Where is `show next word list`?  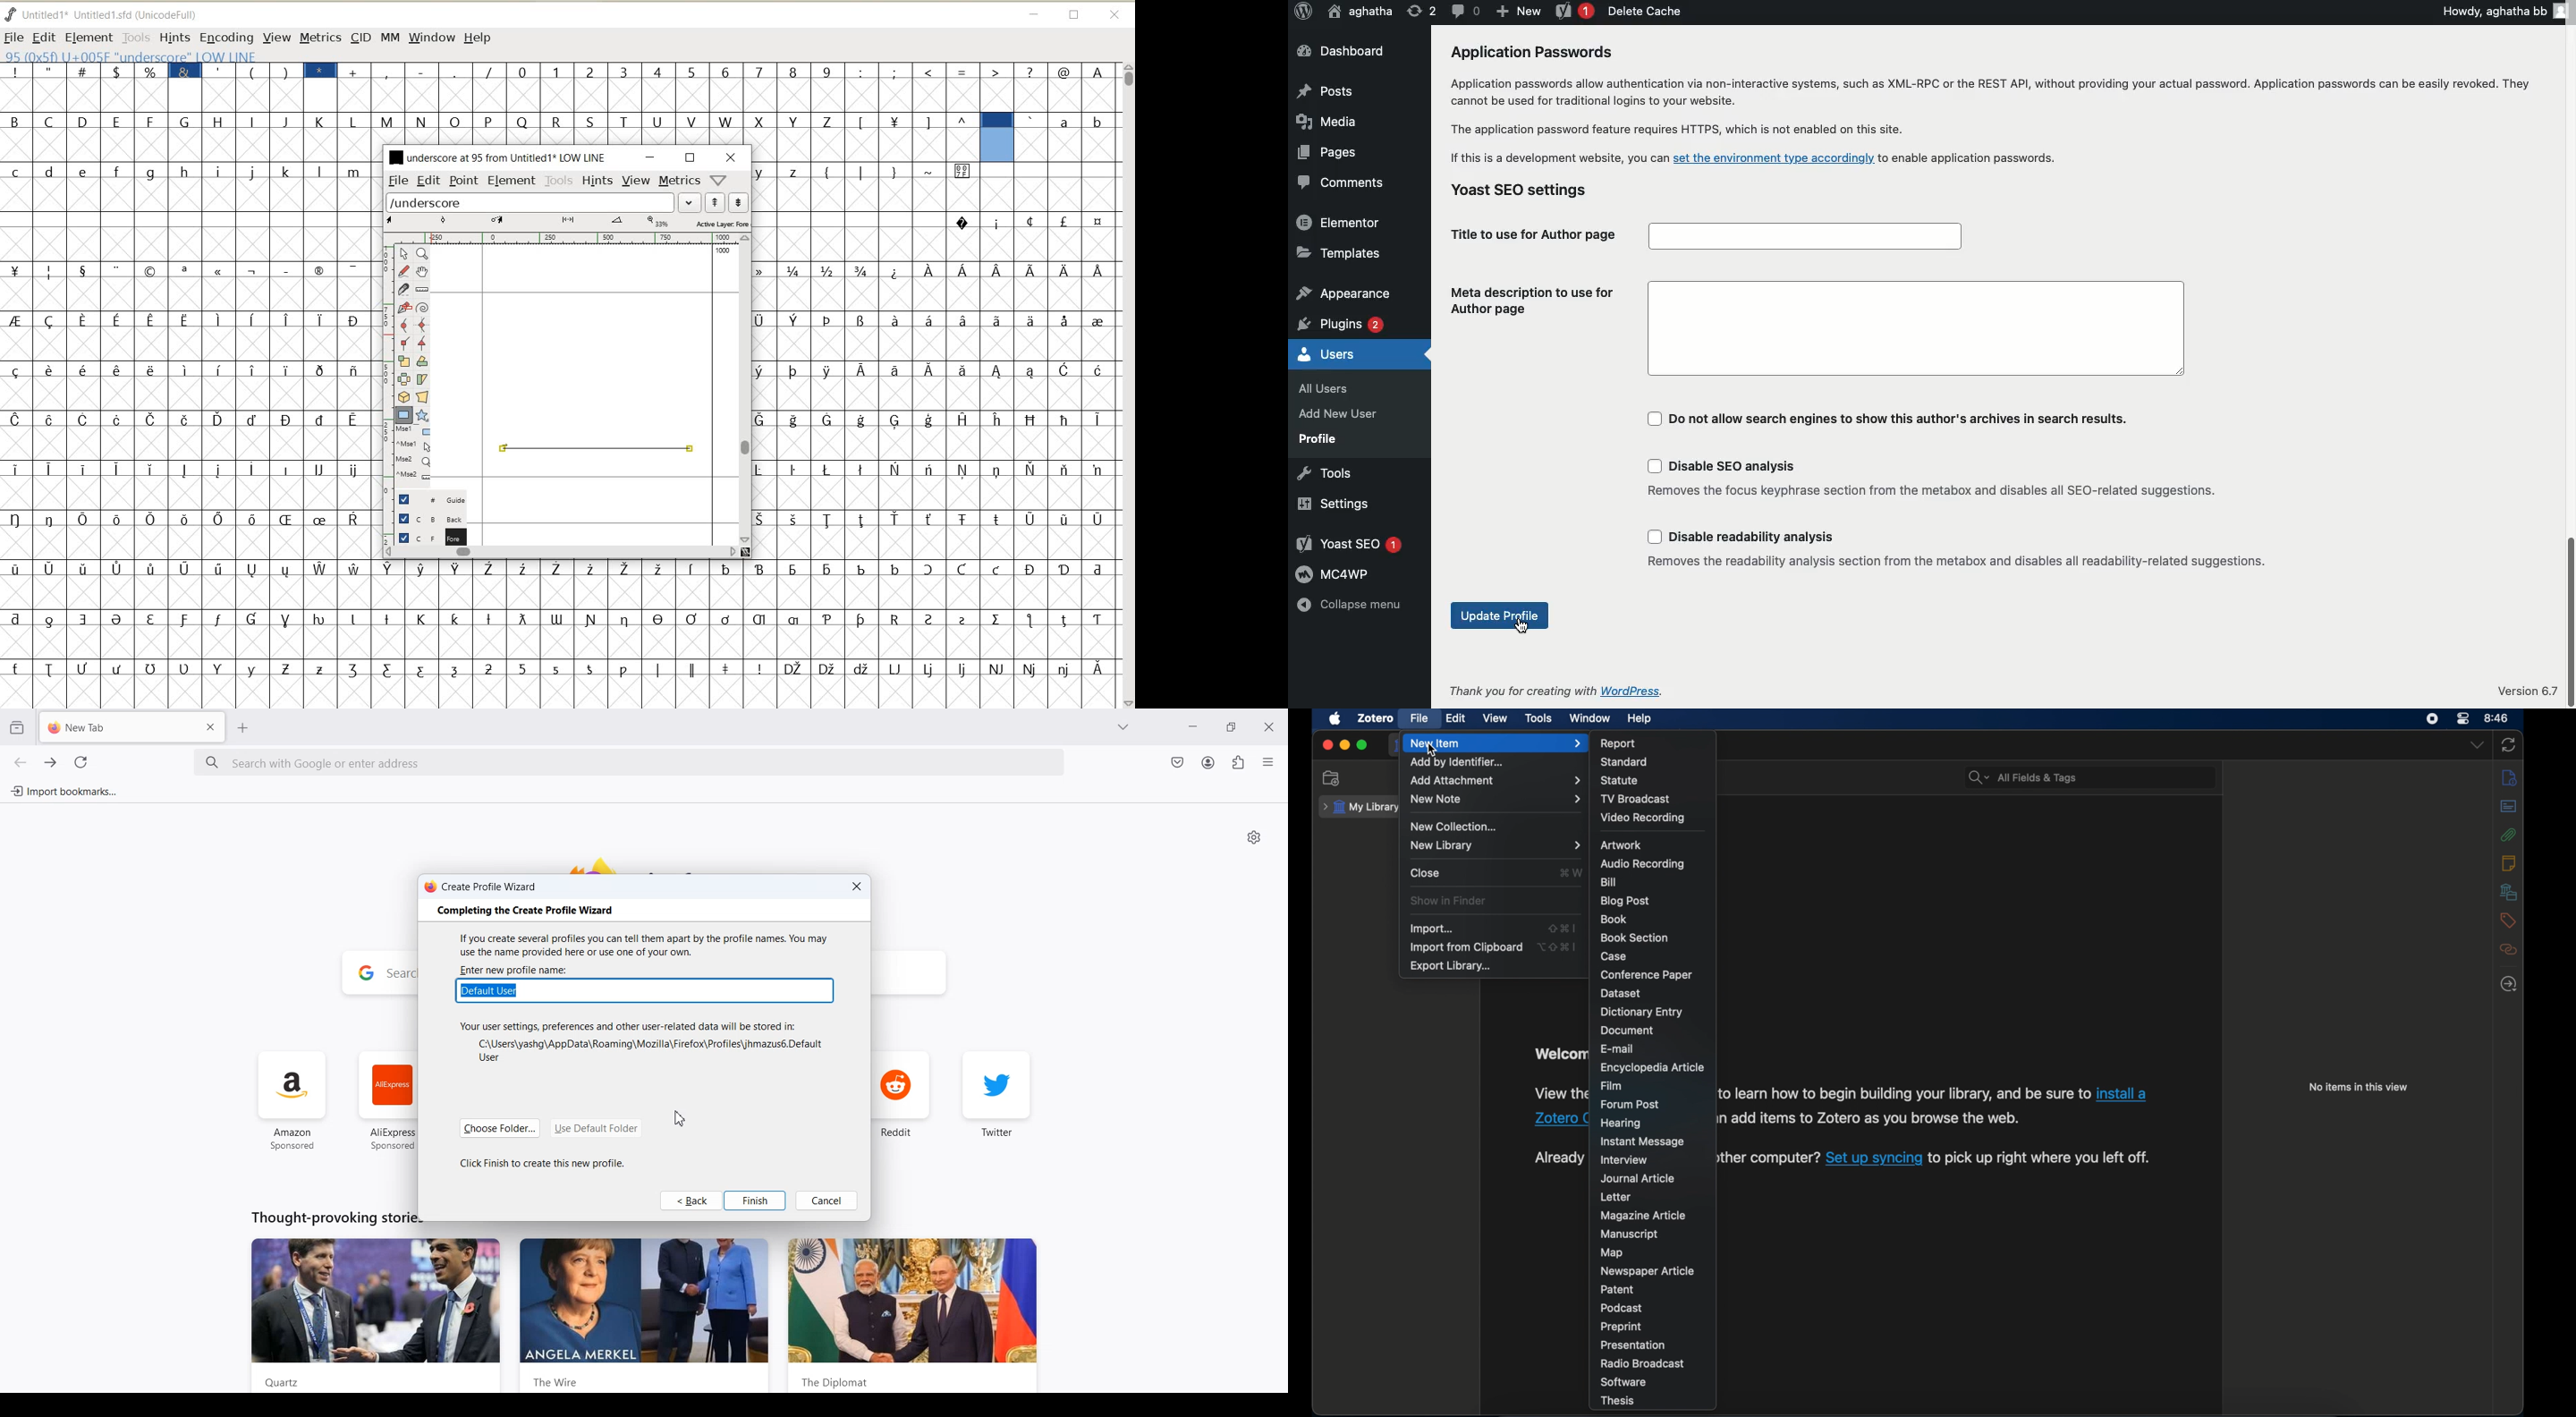 show next word list is located at coordinates (739, 202).